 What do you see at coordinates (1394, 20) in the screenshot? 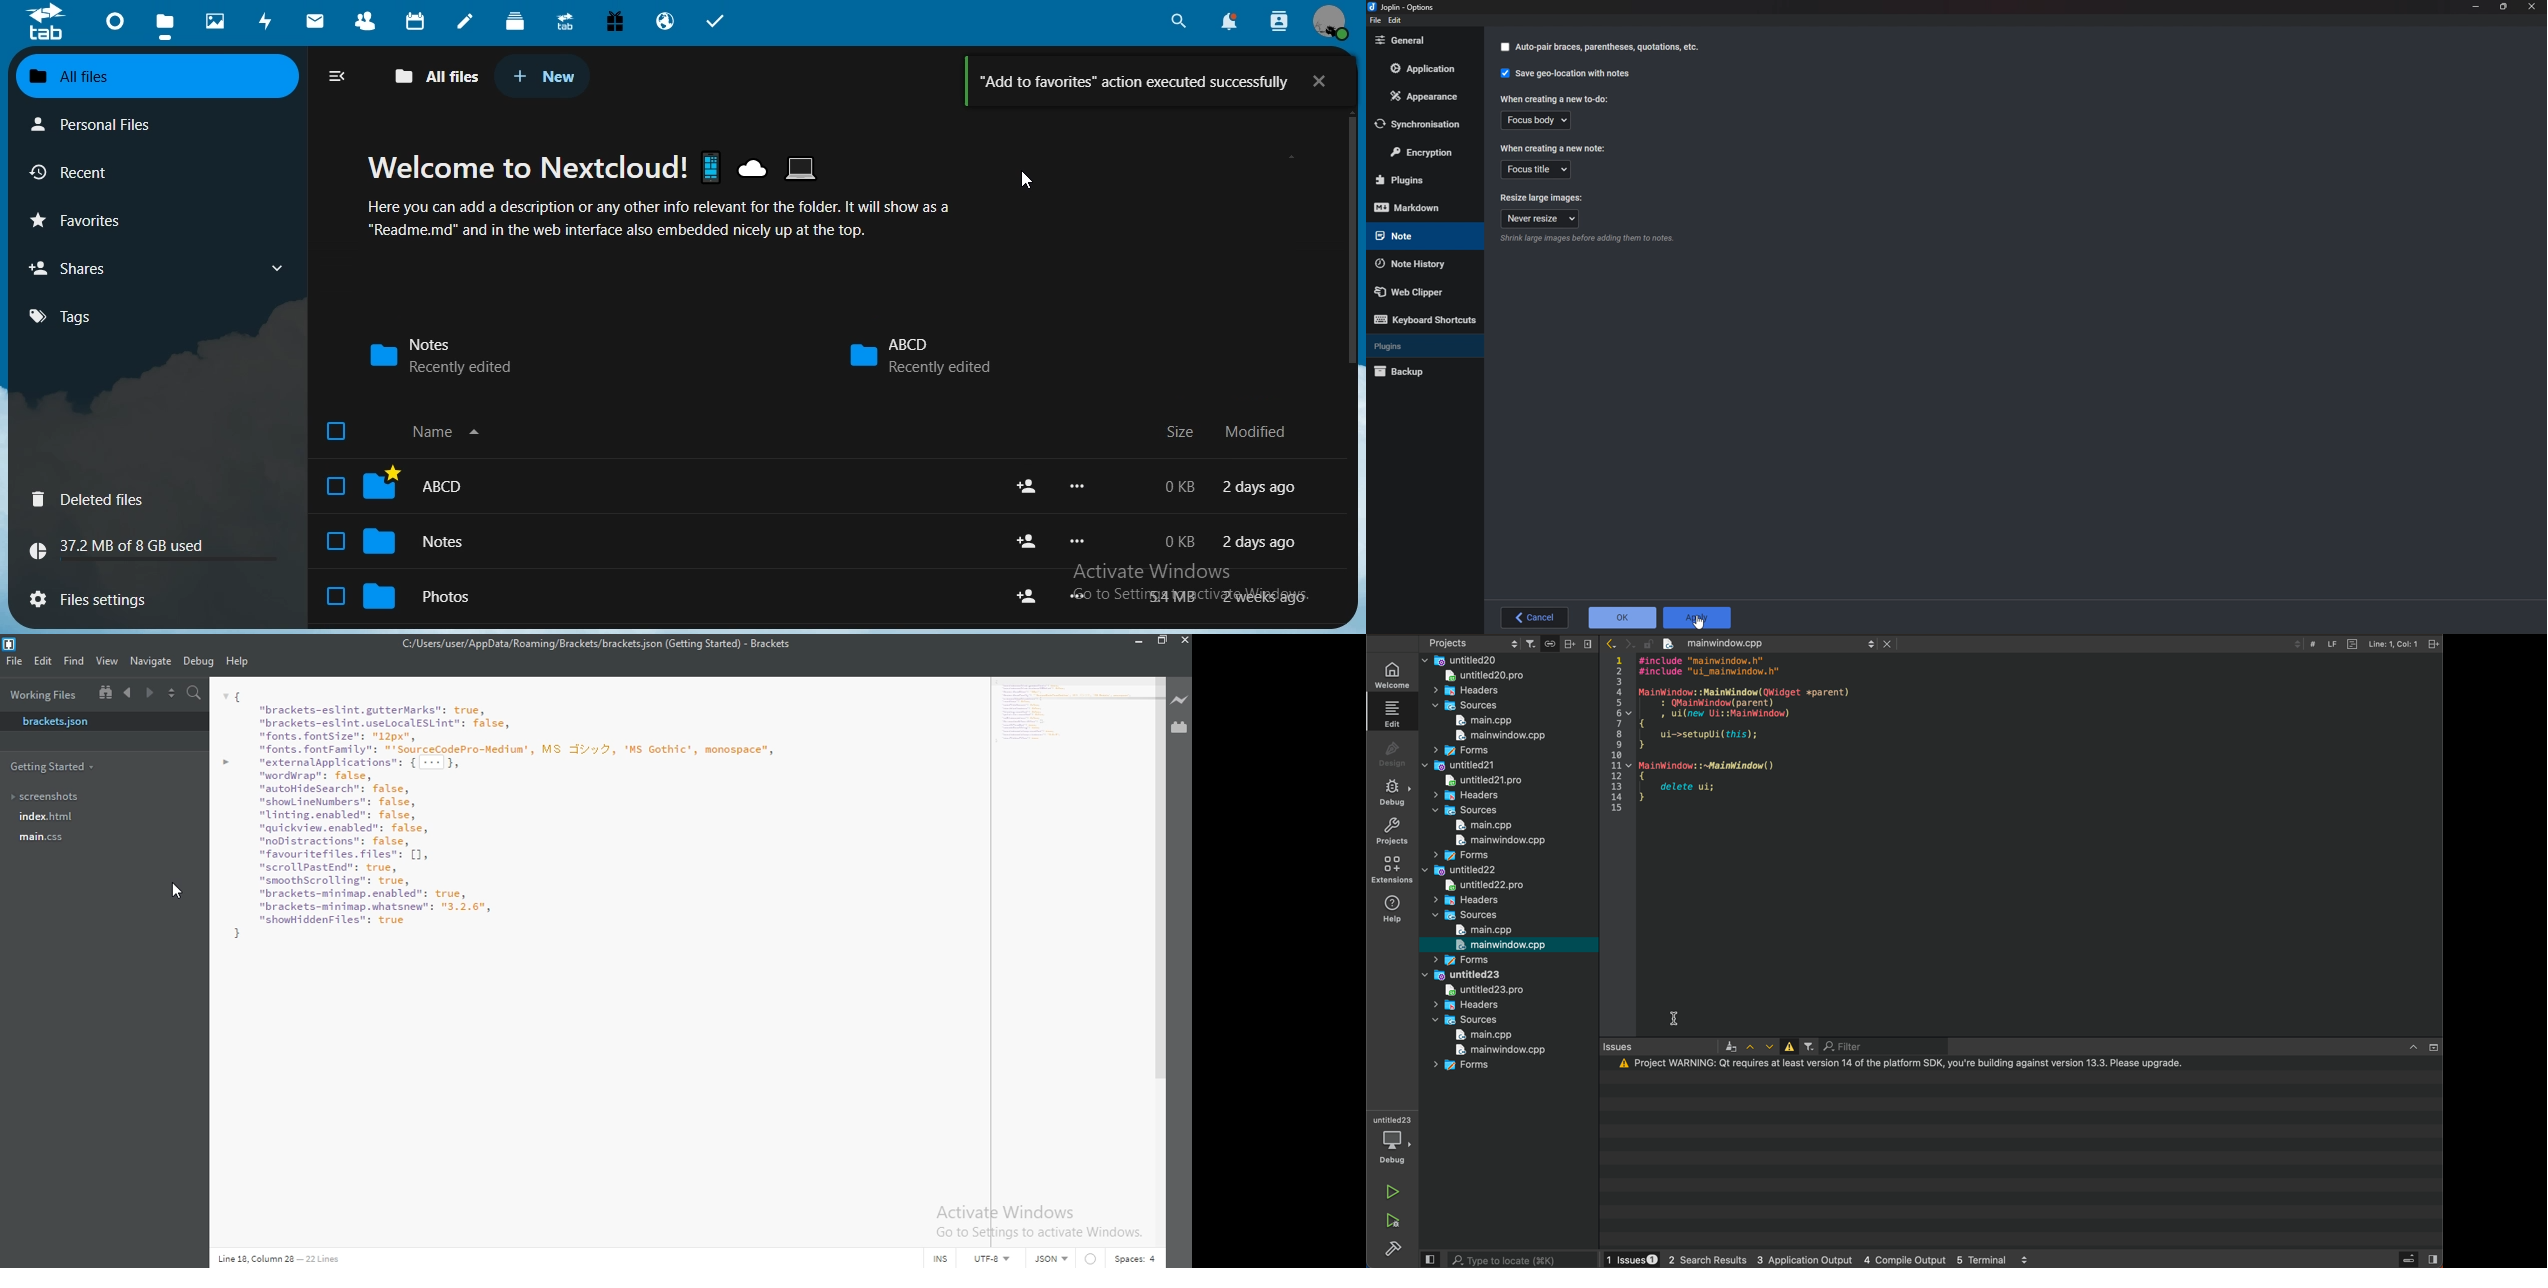
I see `edit` at bounding box center [1394, 20].